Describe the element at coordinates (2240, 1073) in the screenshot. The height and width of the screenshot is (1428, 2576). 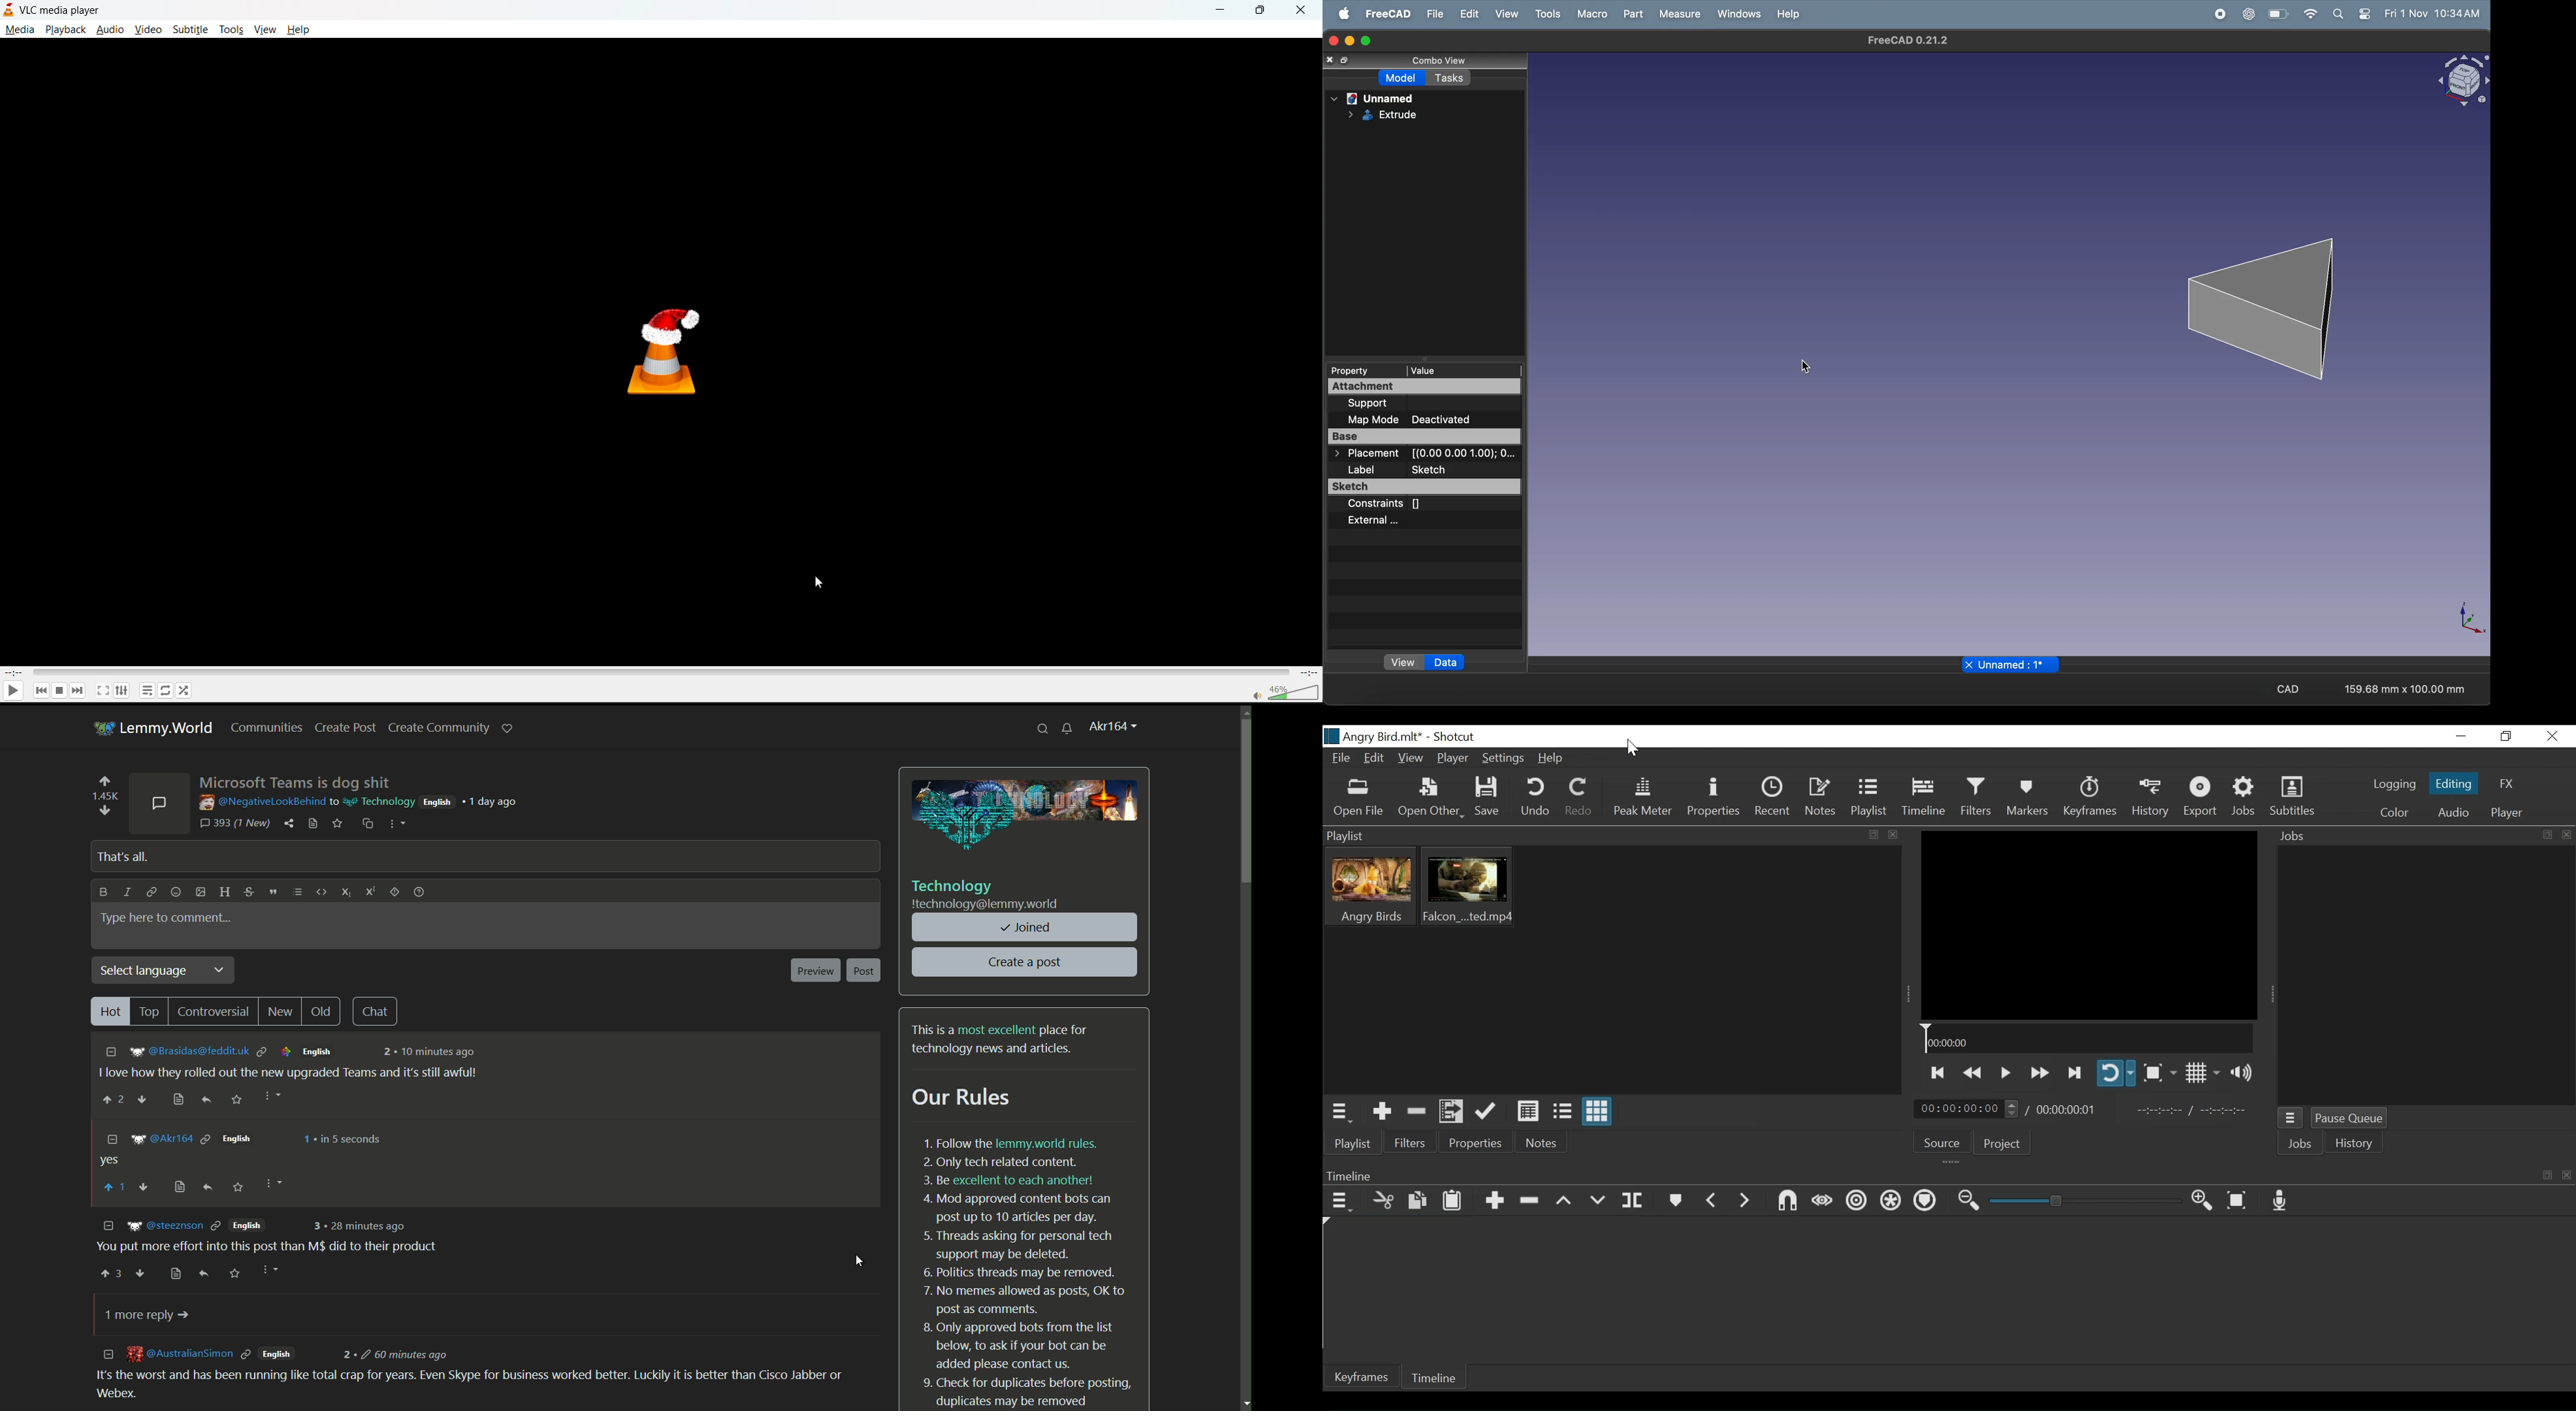
I see `Show volume control` at that location.